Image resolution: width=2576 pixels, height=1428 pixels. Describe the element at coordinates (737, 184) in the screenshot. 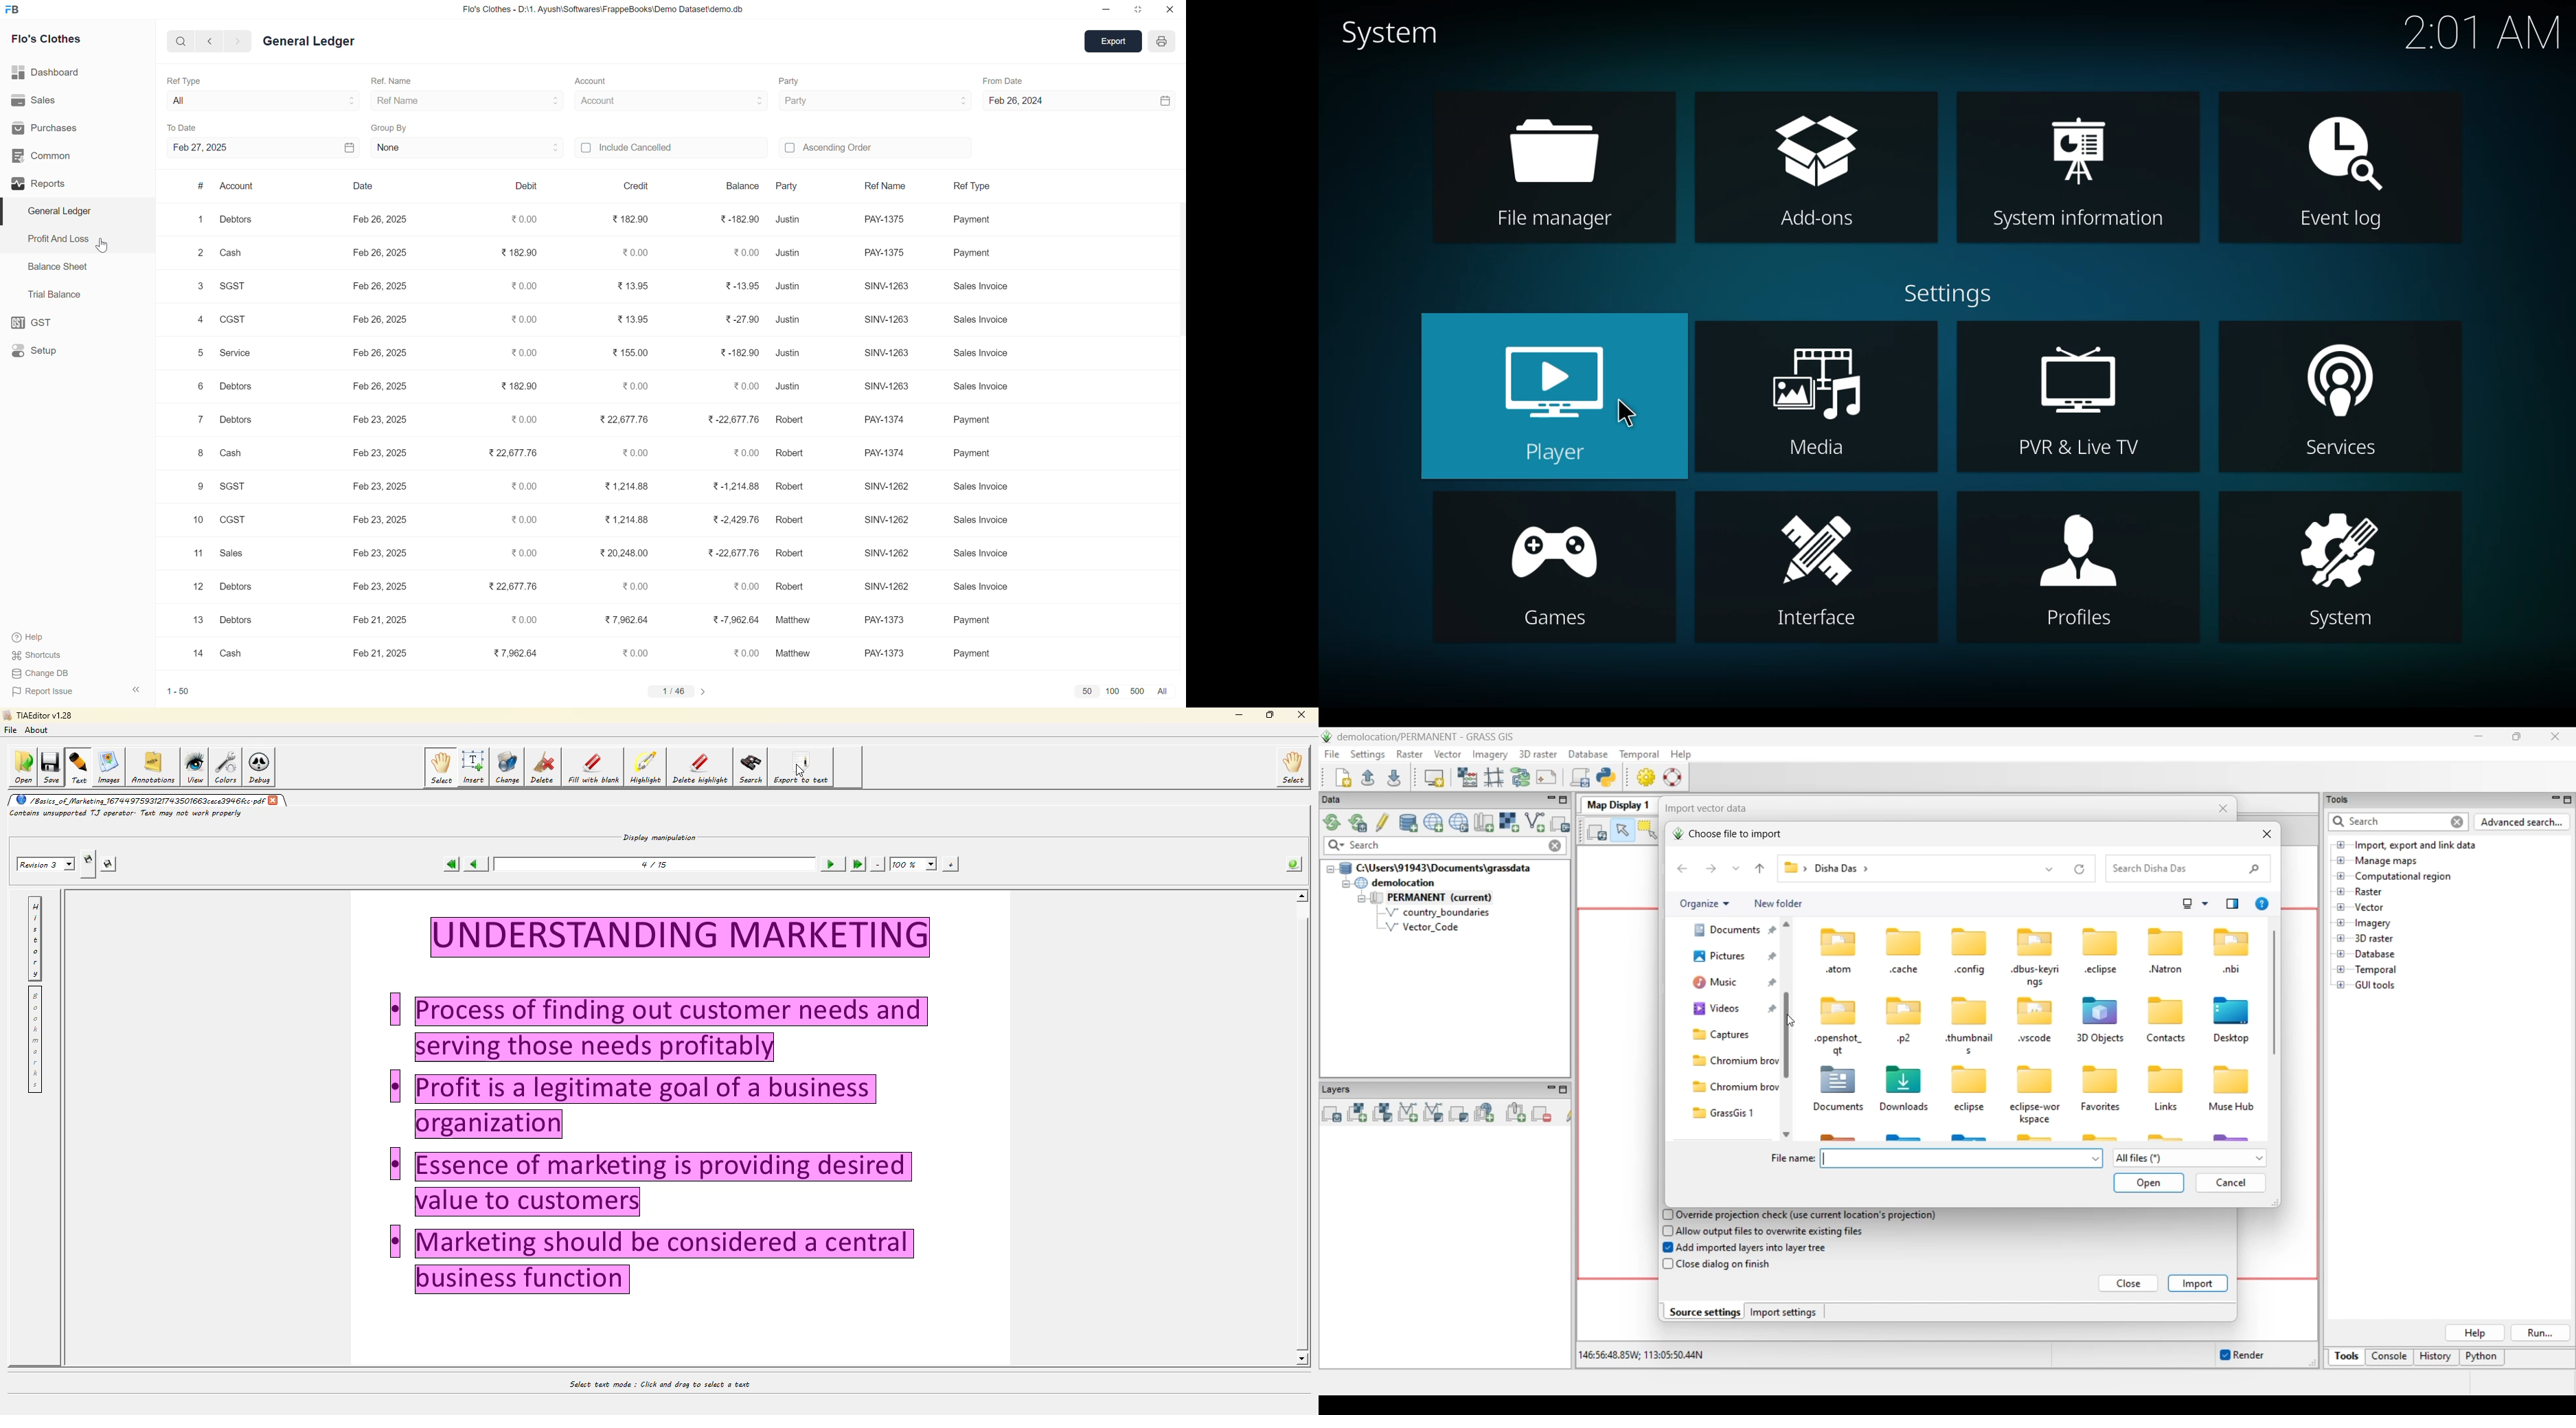

I see `Balance` at that location.